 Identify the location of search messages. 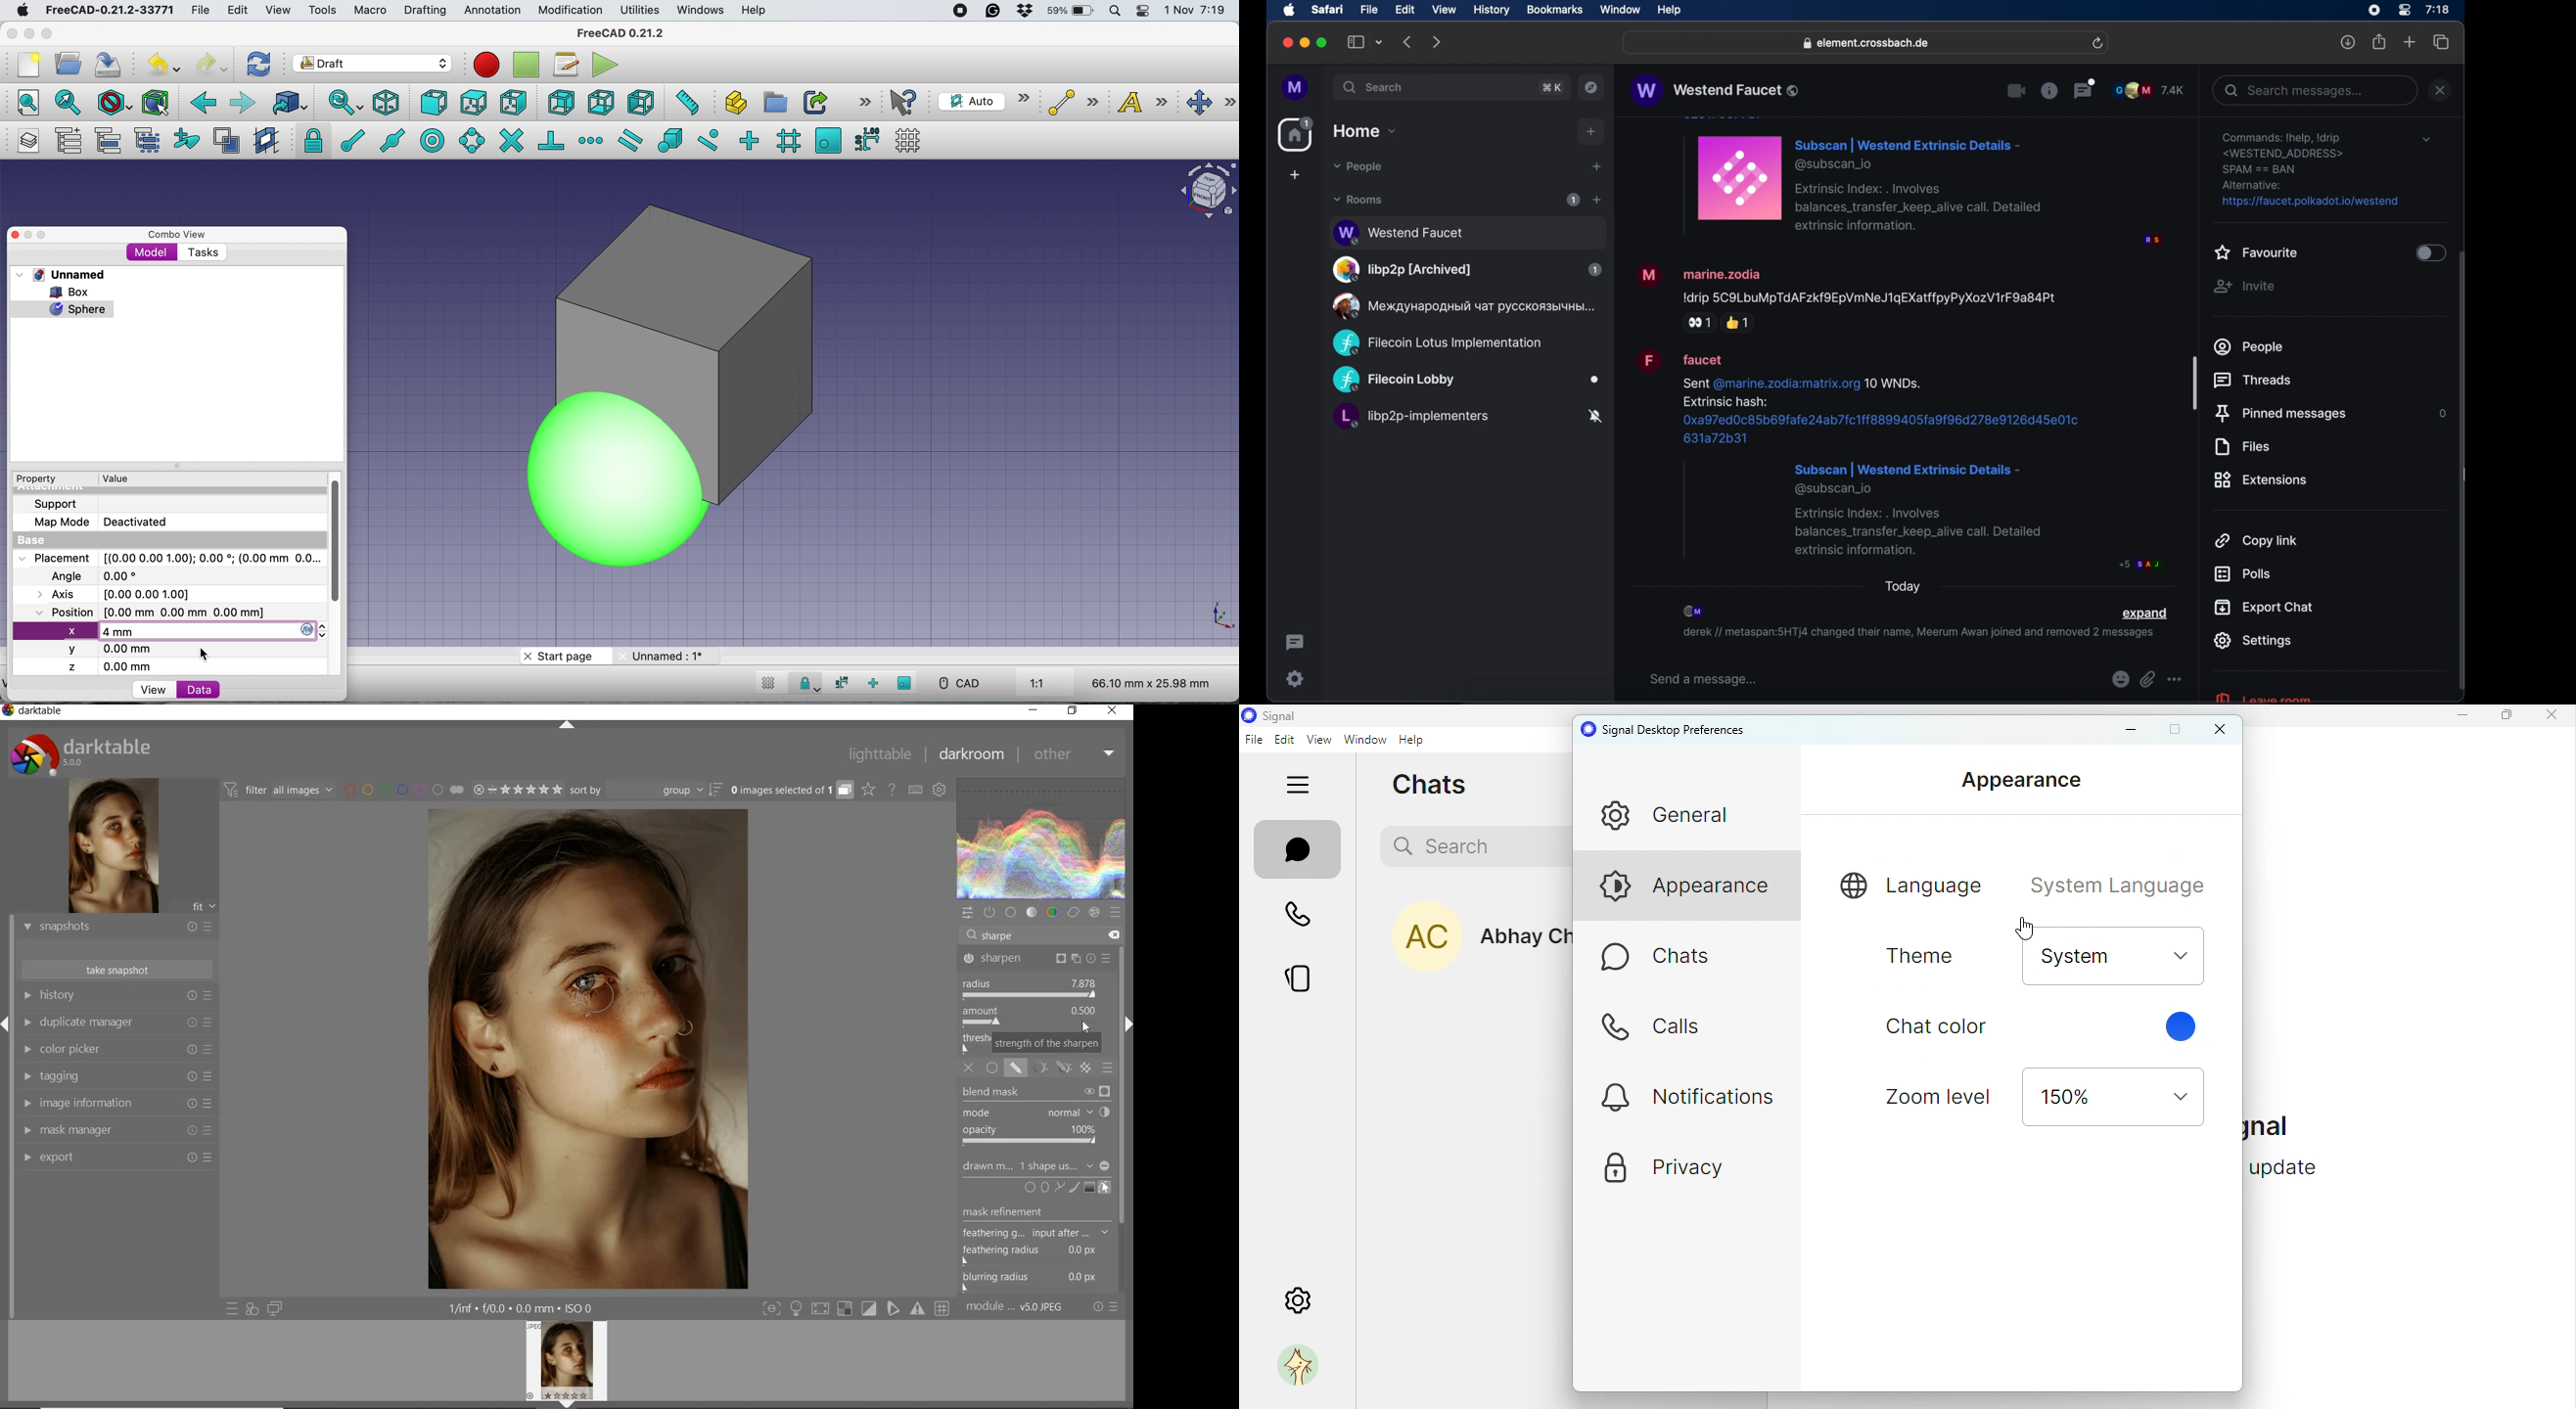
(2314, 90).